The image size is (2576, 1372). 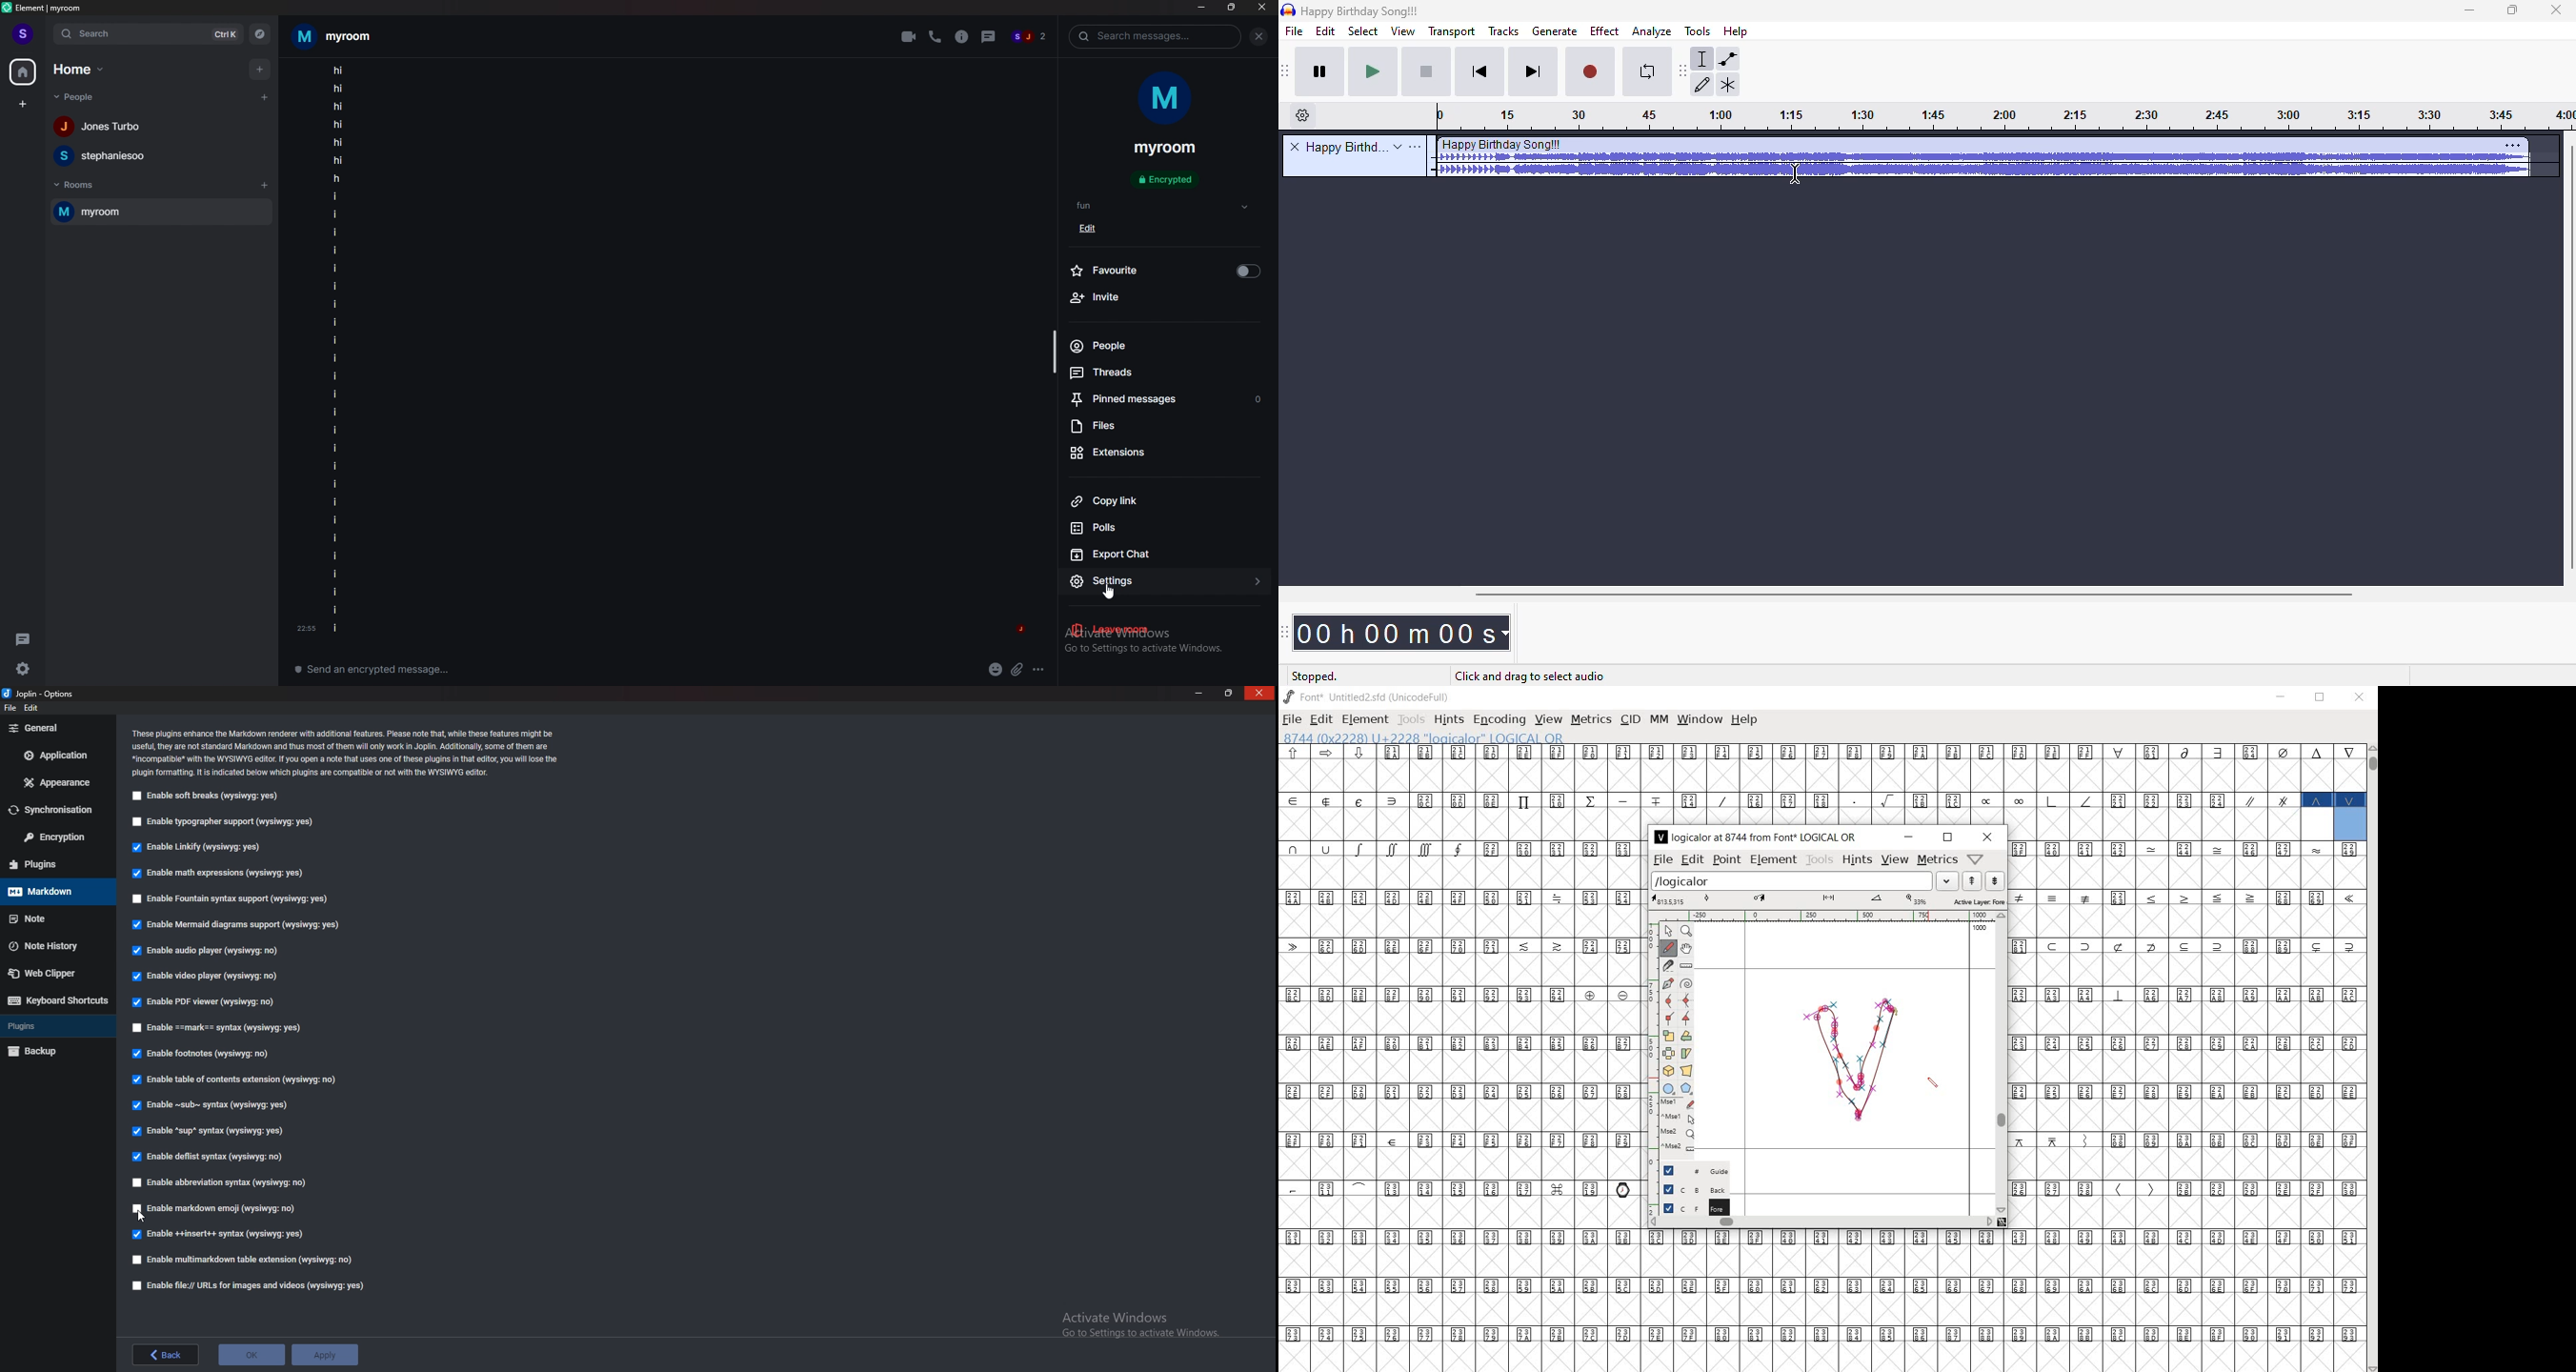 What do you see at coordinates (1245, 207) in the screenshot?
I see `show` at bounding box center [1245, 207].